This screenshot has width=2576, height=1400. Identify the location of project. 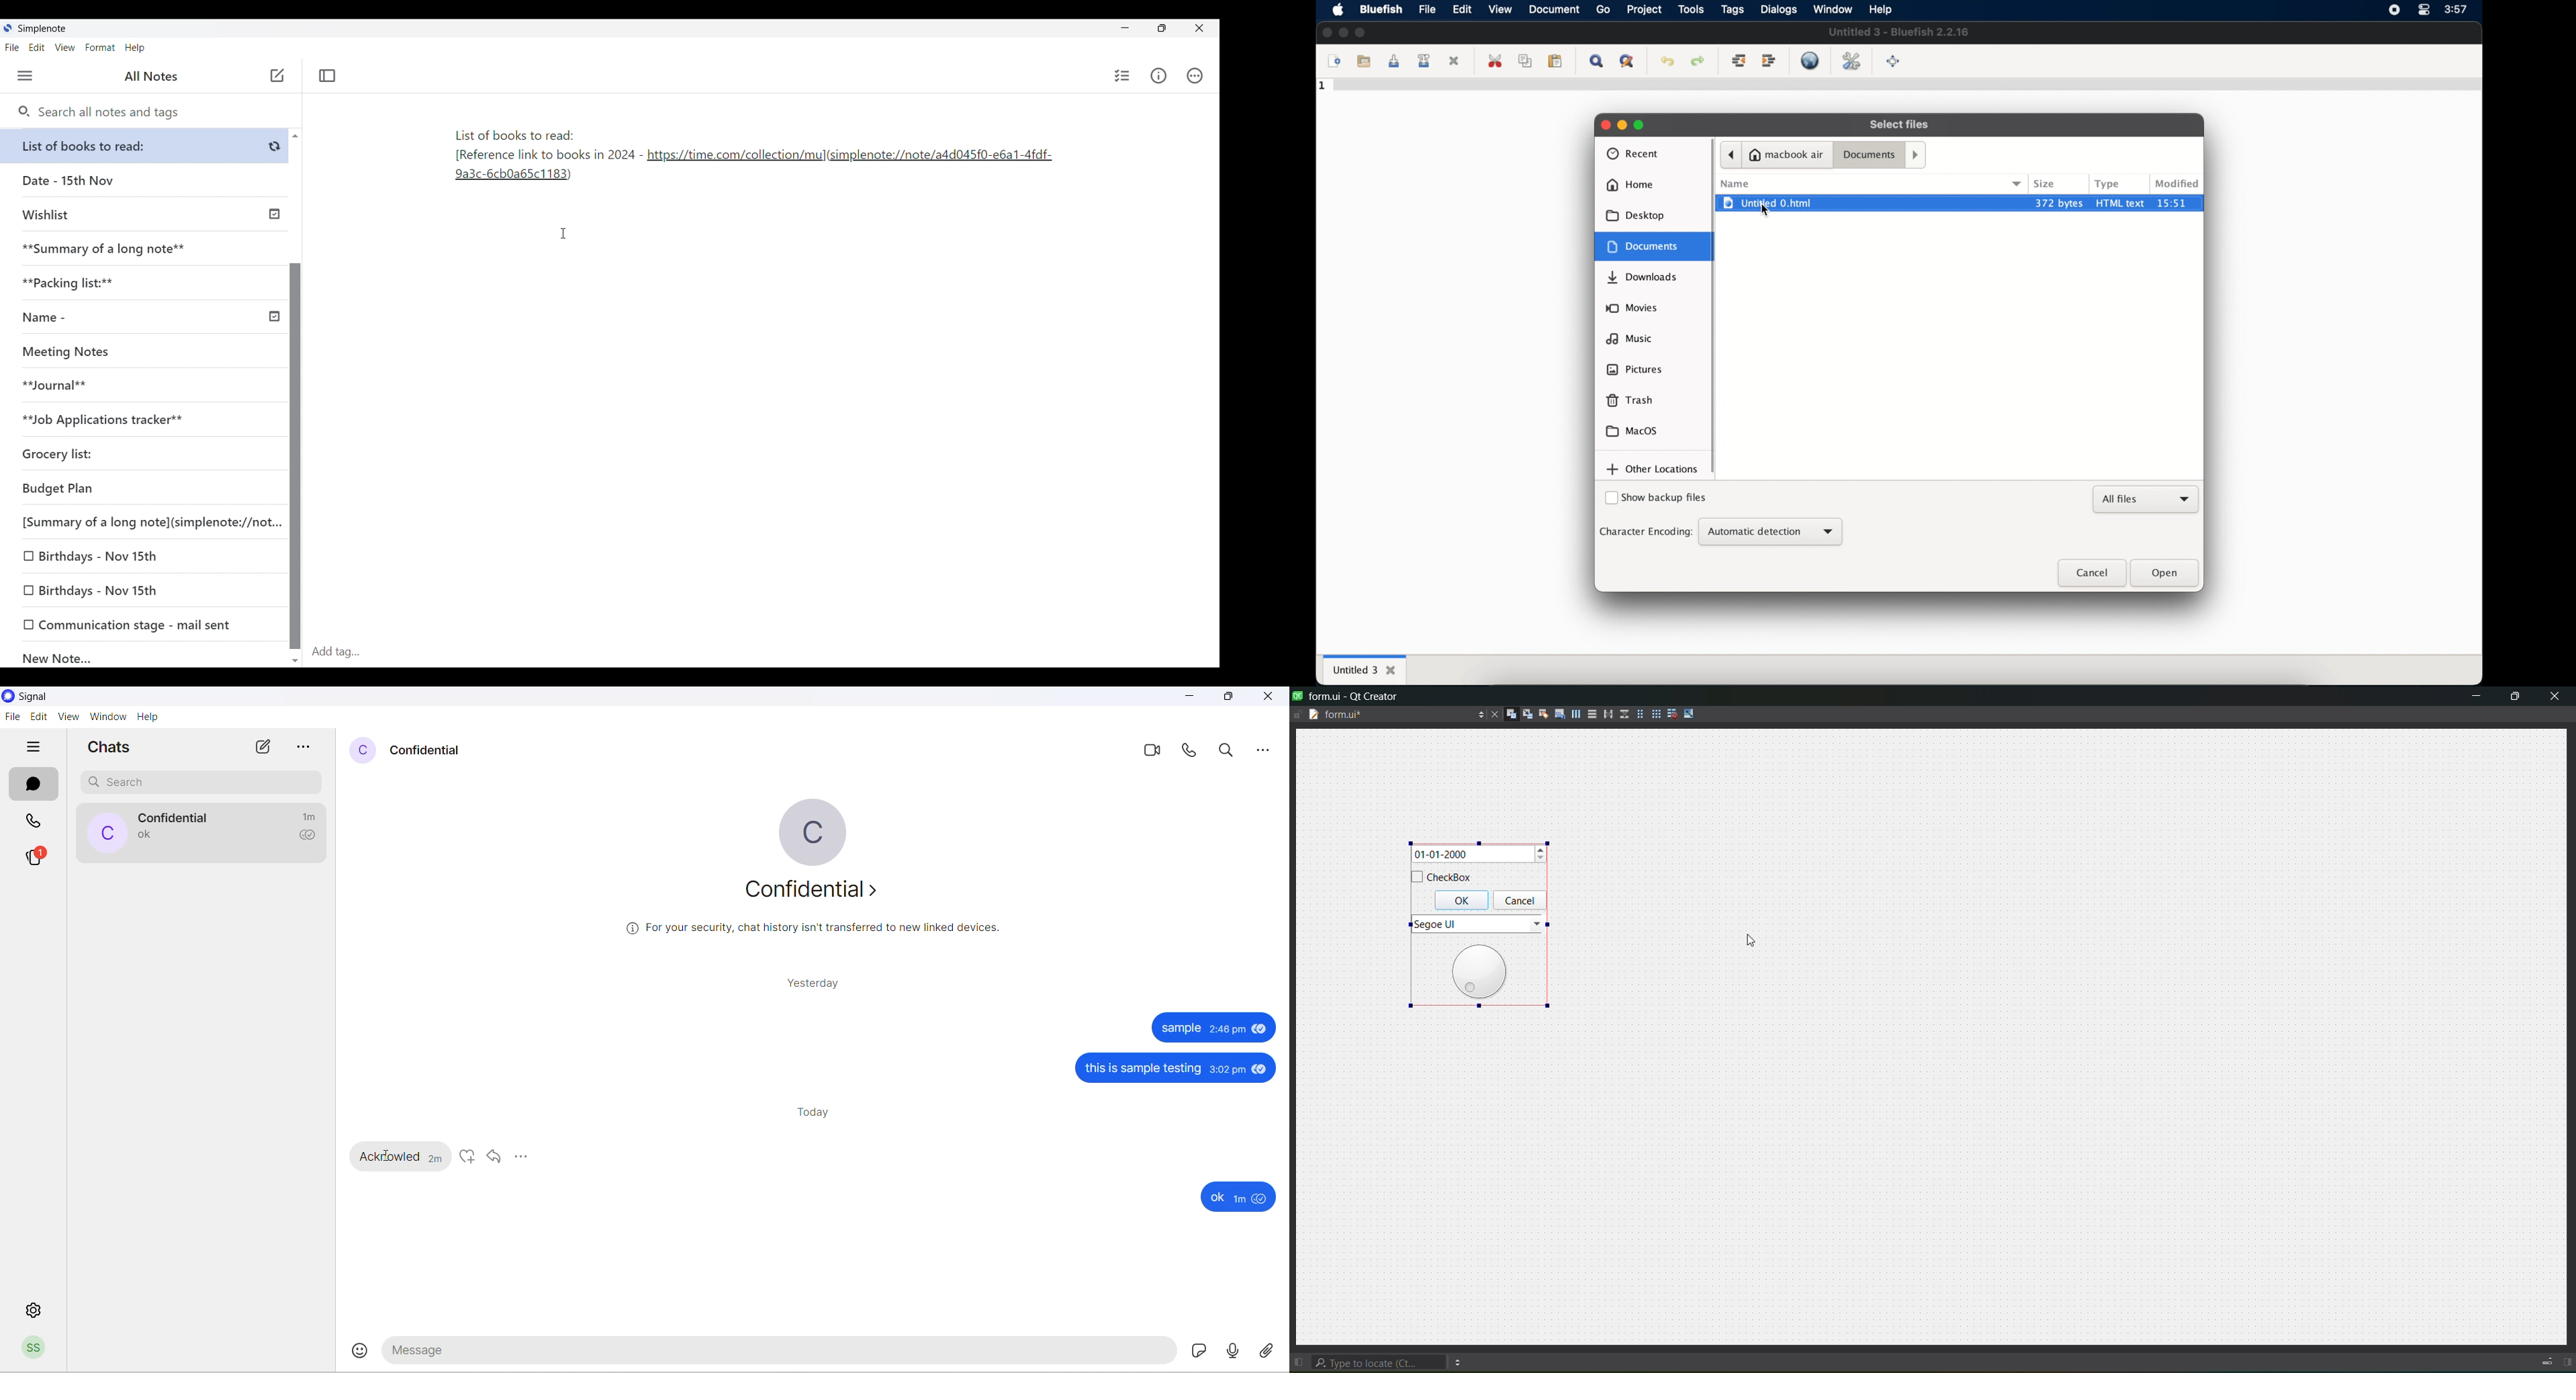
(1644, 10).